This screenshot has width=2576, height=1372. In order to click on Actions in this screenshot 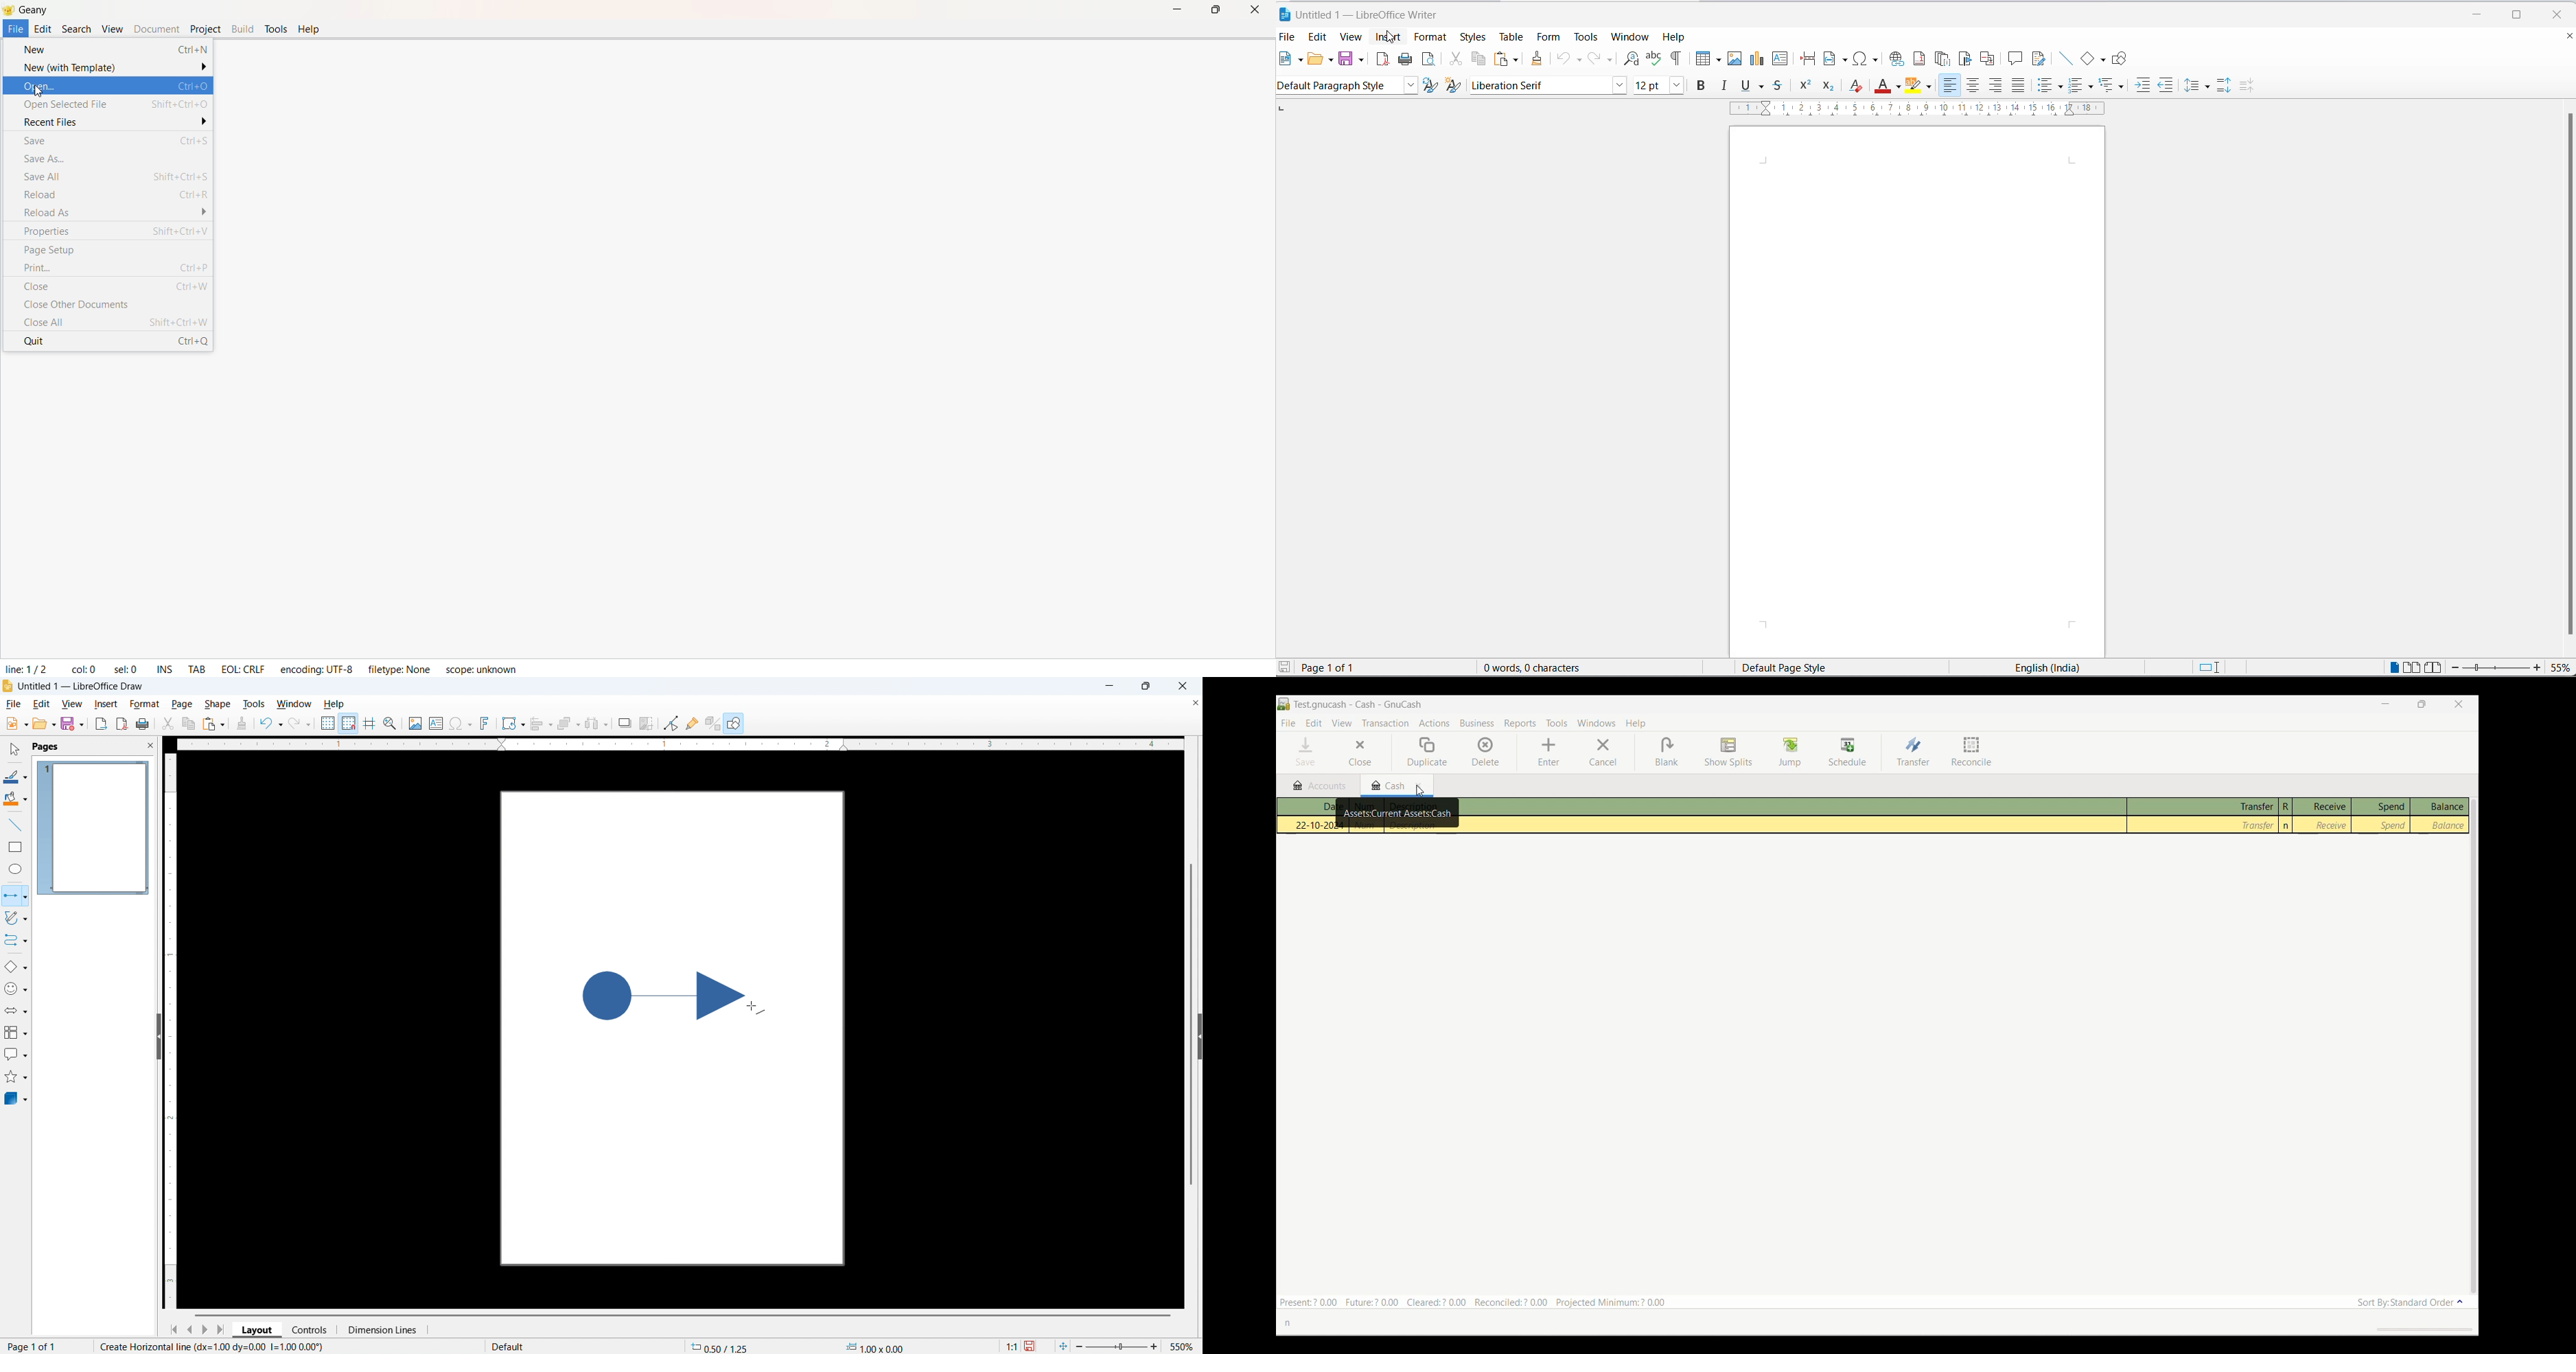, I will do `click(1434, 723)`.